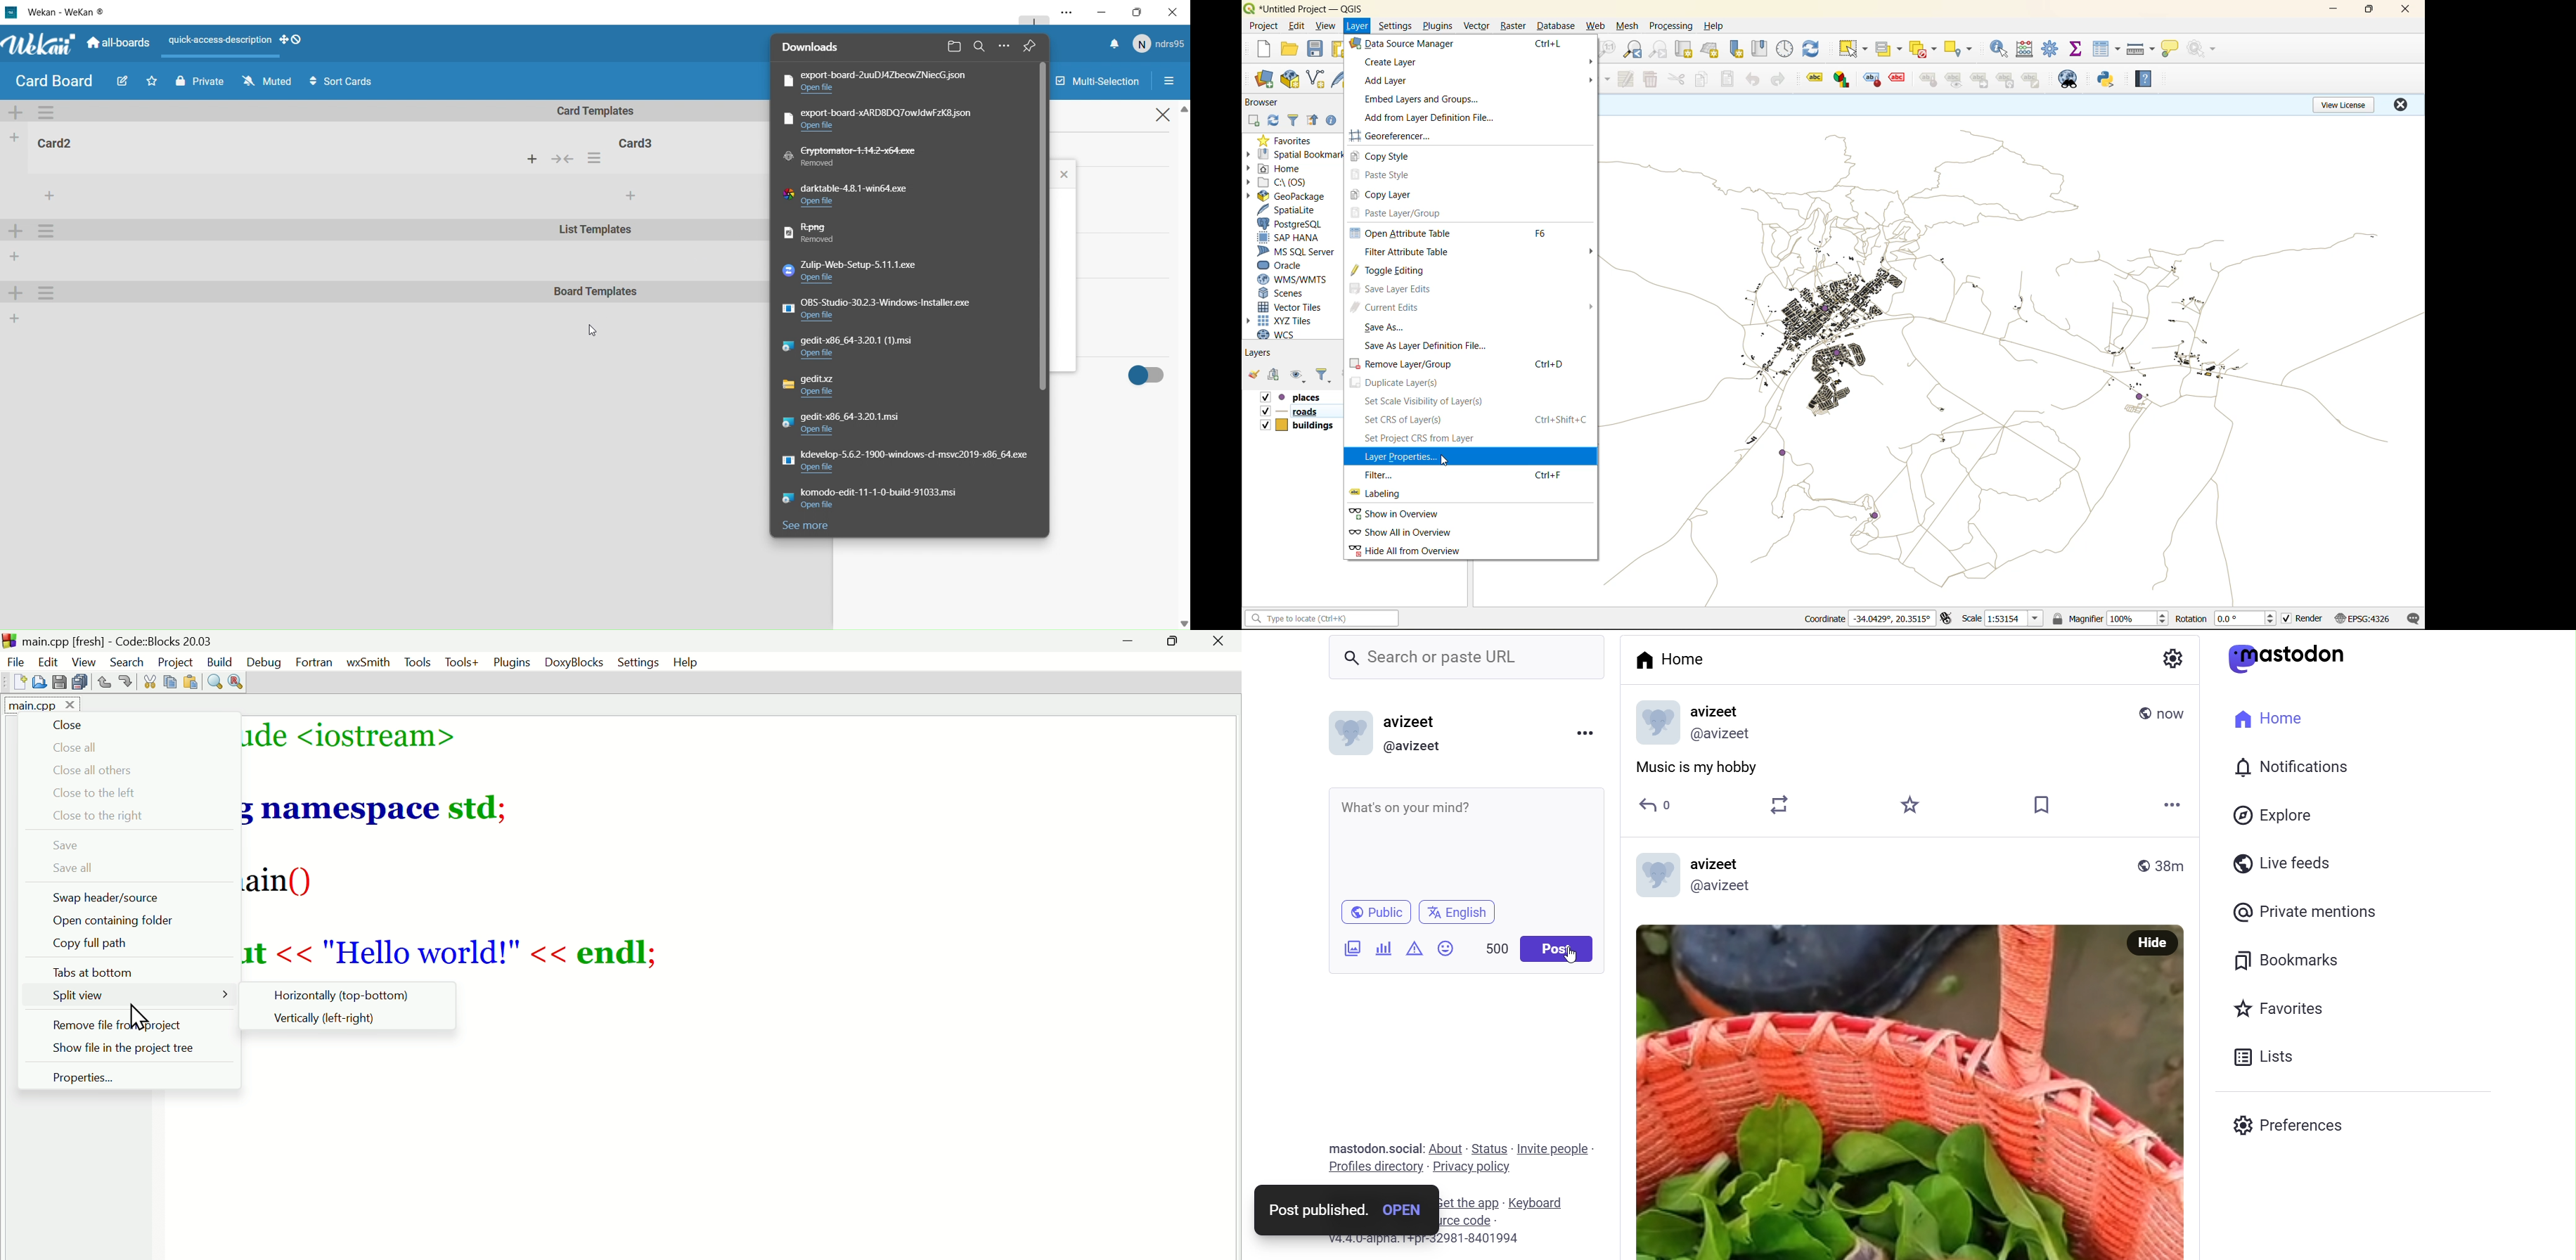 This screenshot has width=2576, height=1260. Describe the element at coordinates (2140, 714) in the screenshot. I see `public post` at that location.